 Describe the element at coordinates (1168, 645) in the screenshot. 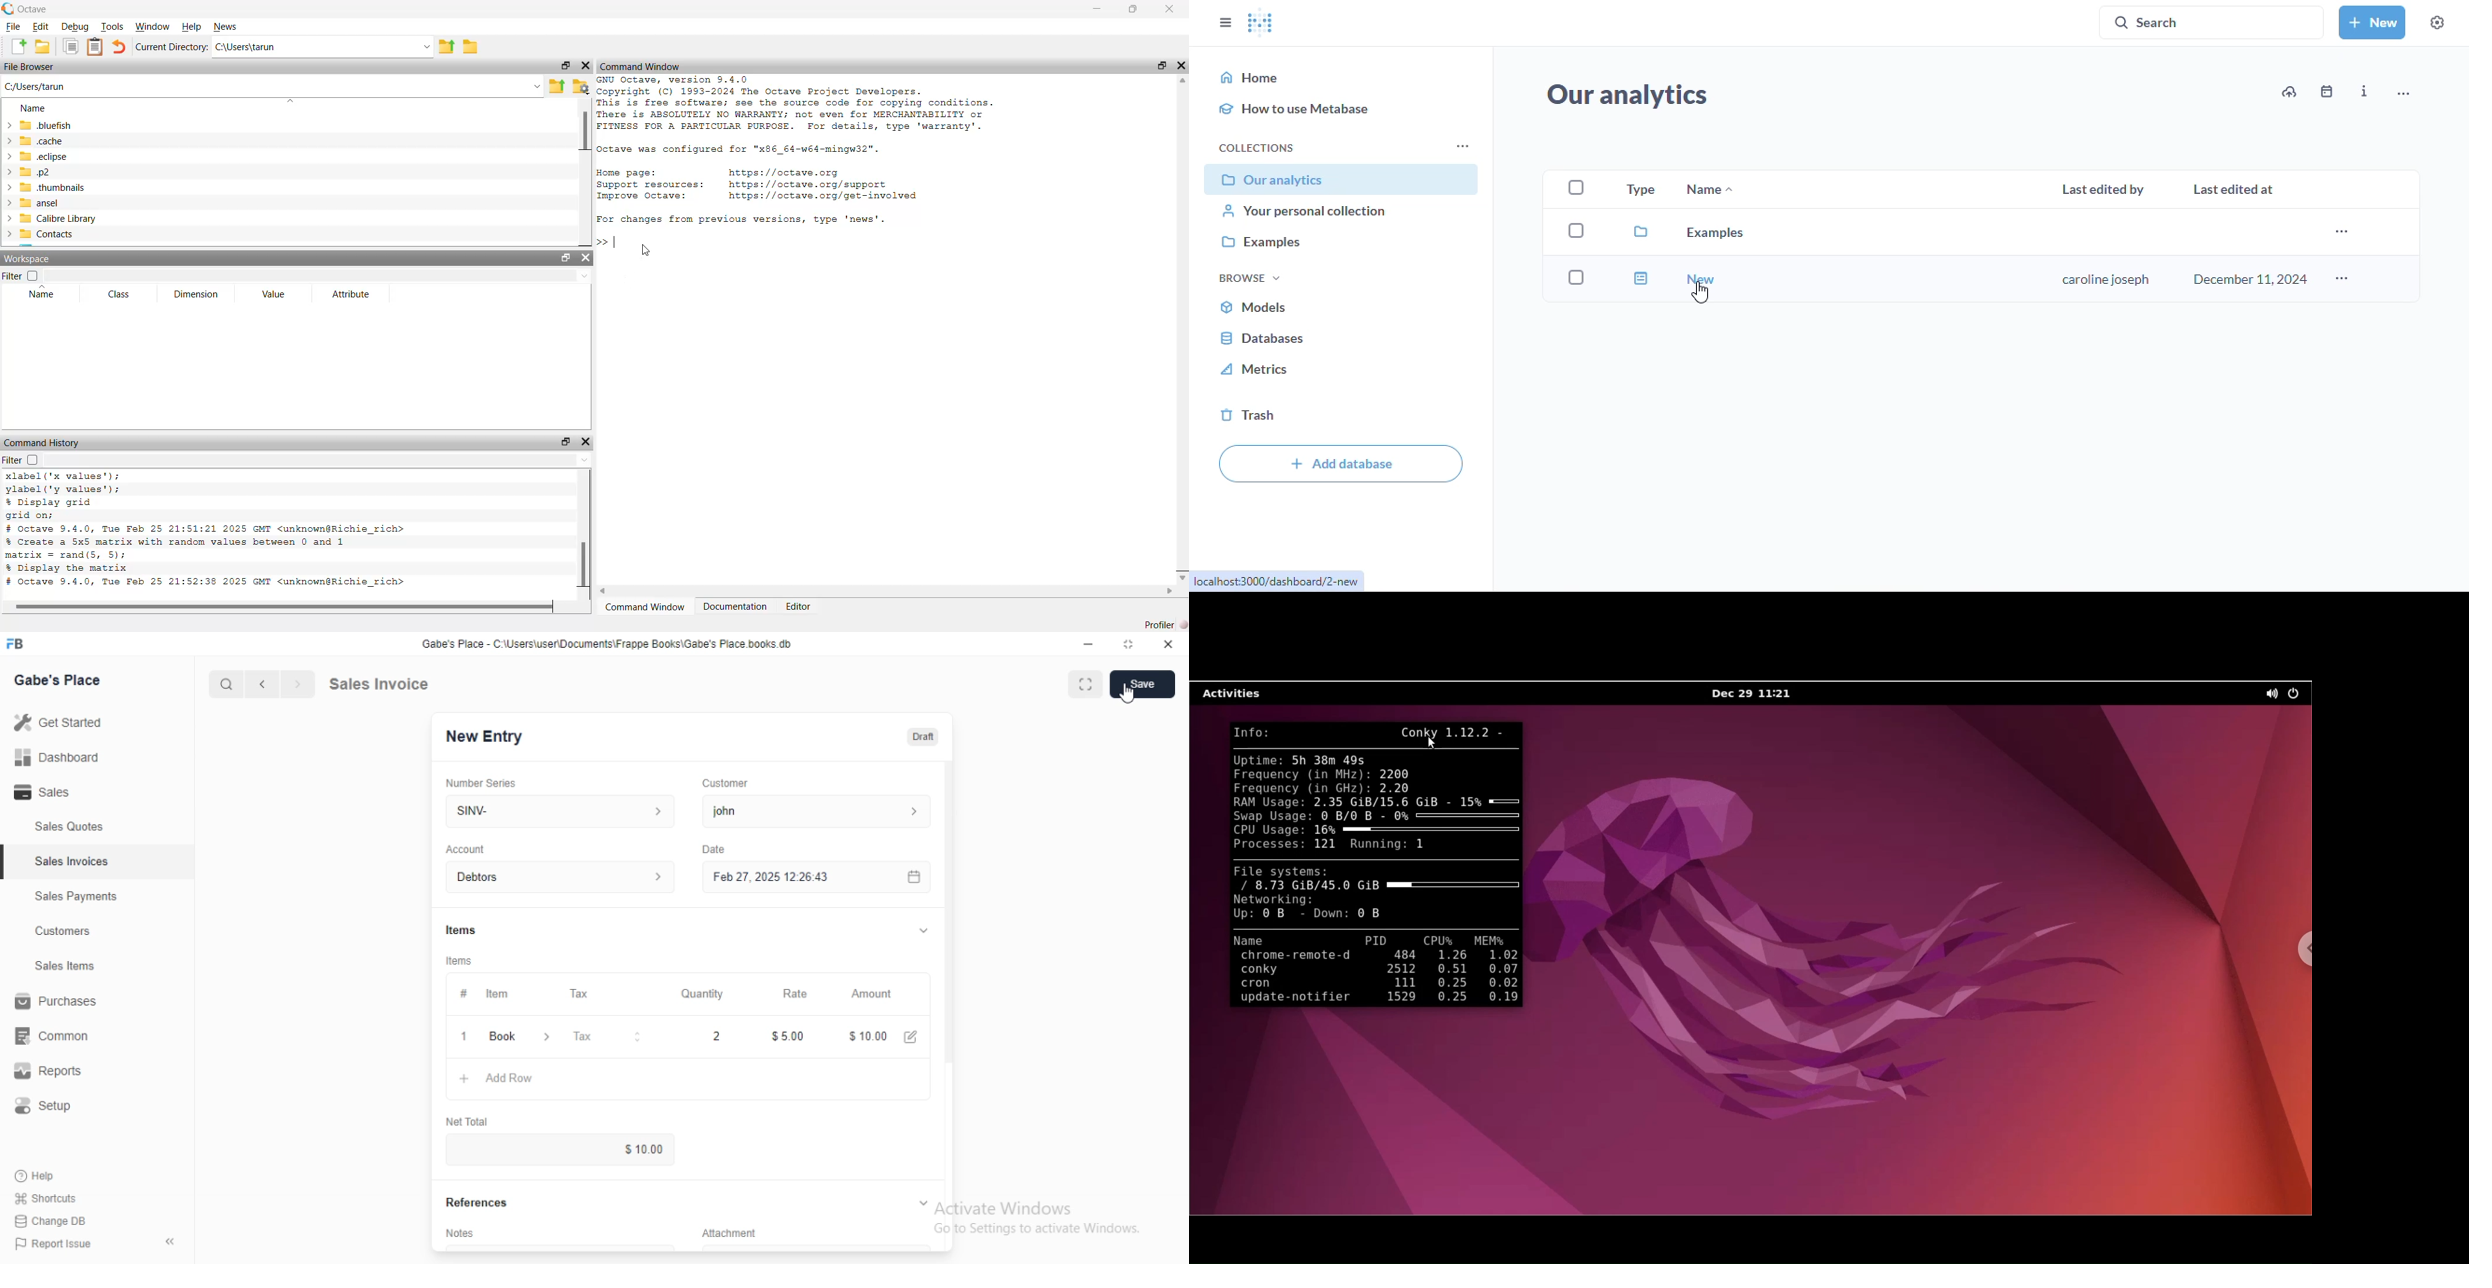

I see `Close` at that location.